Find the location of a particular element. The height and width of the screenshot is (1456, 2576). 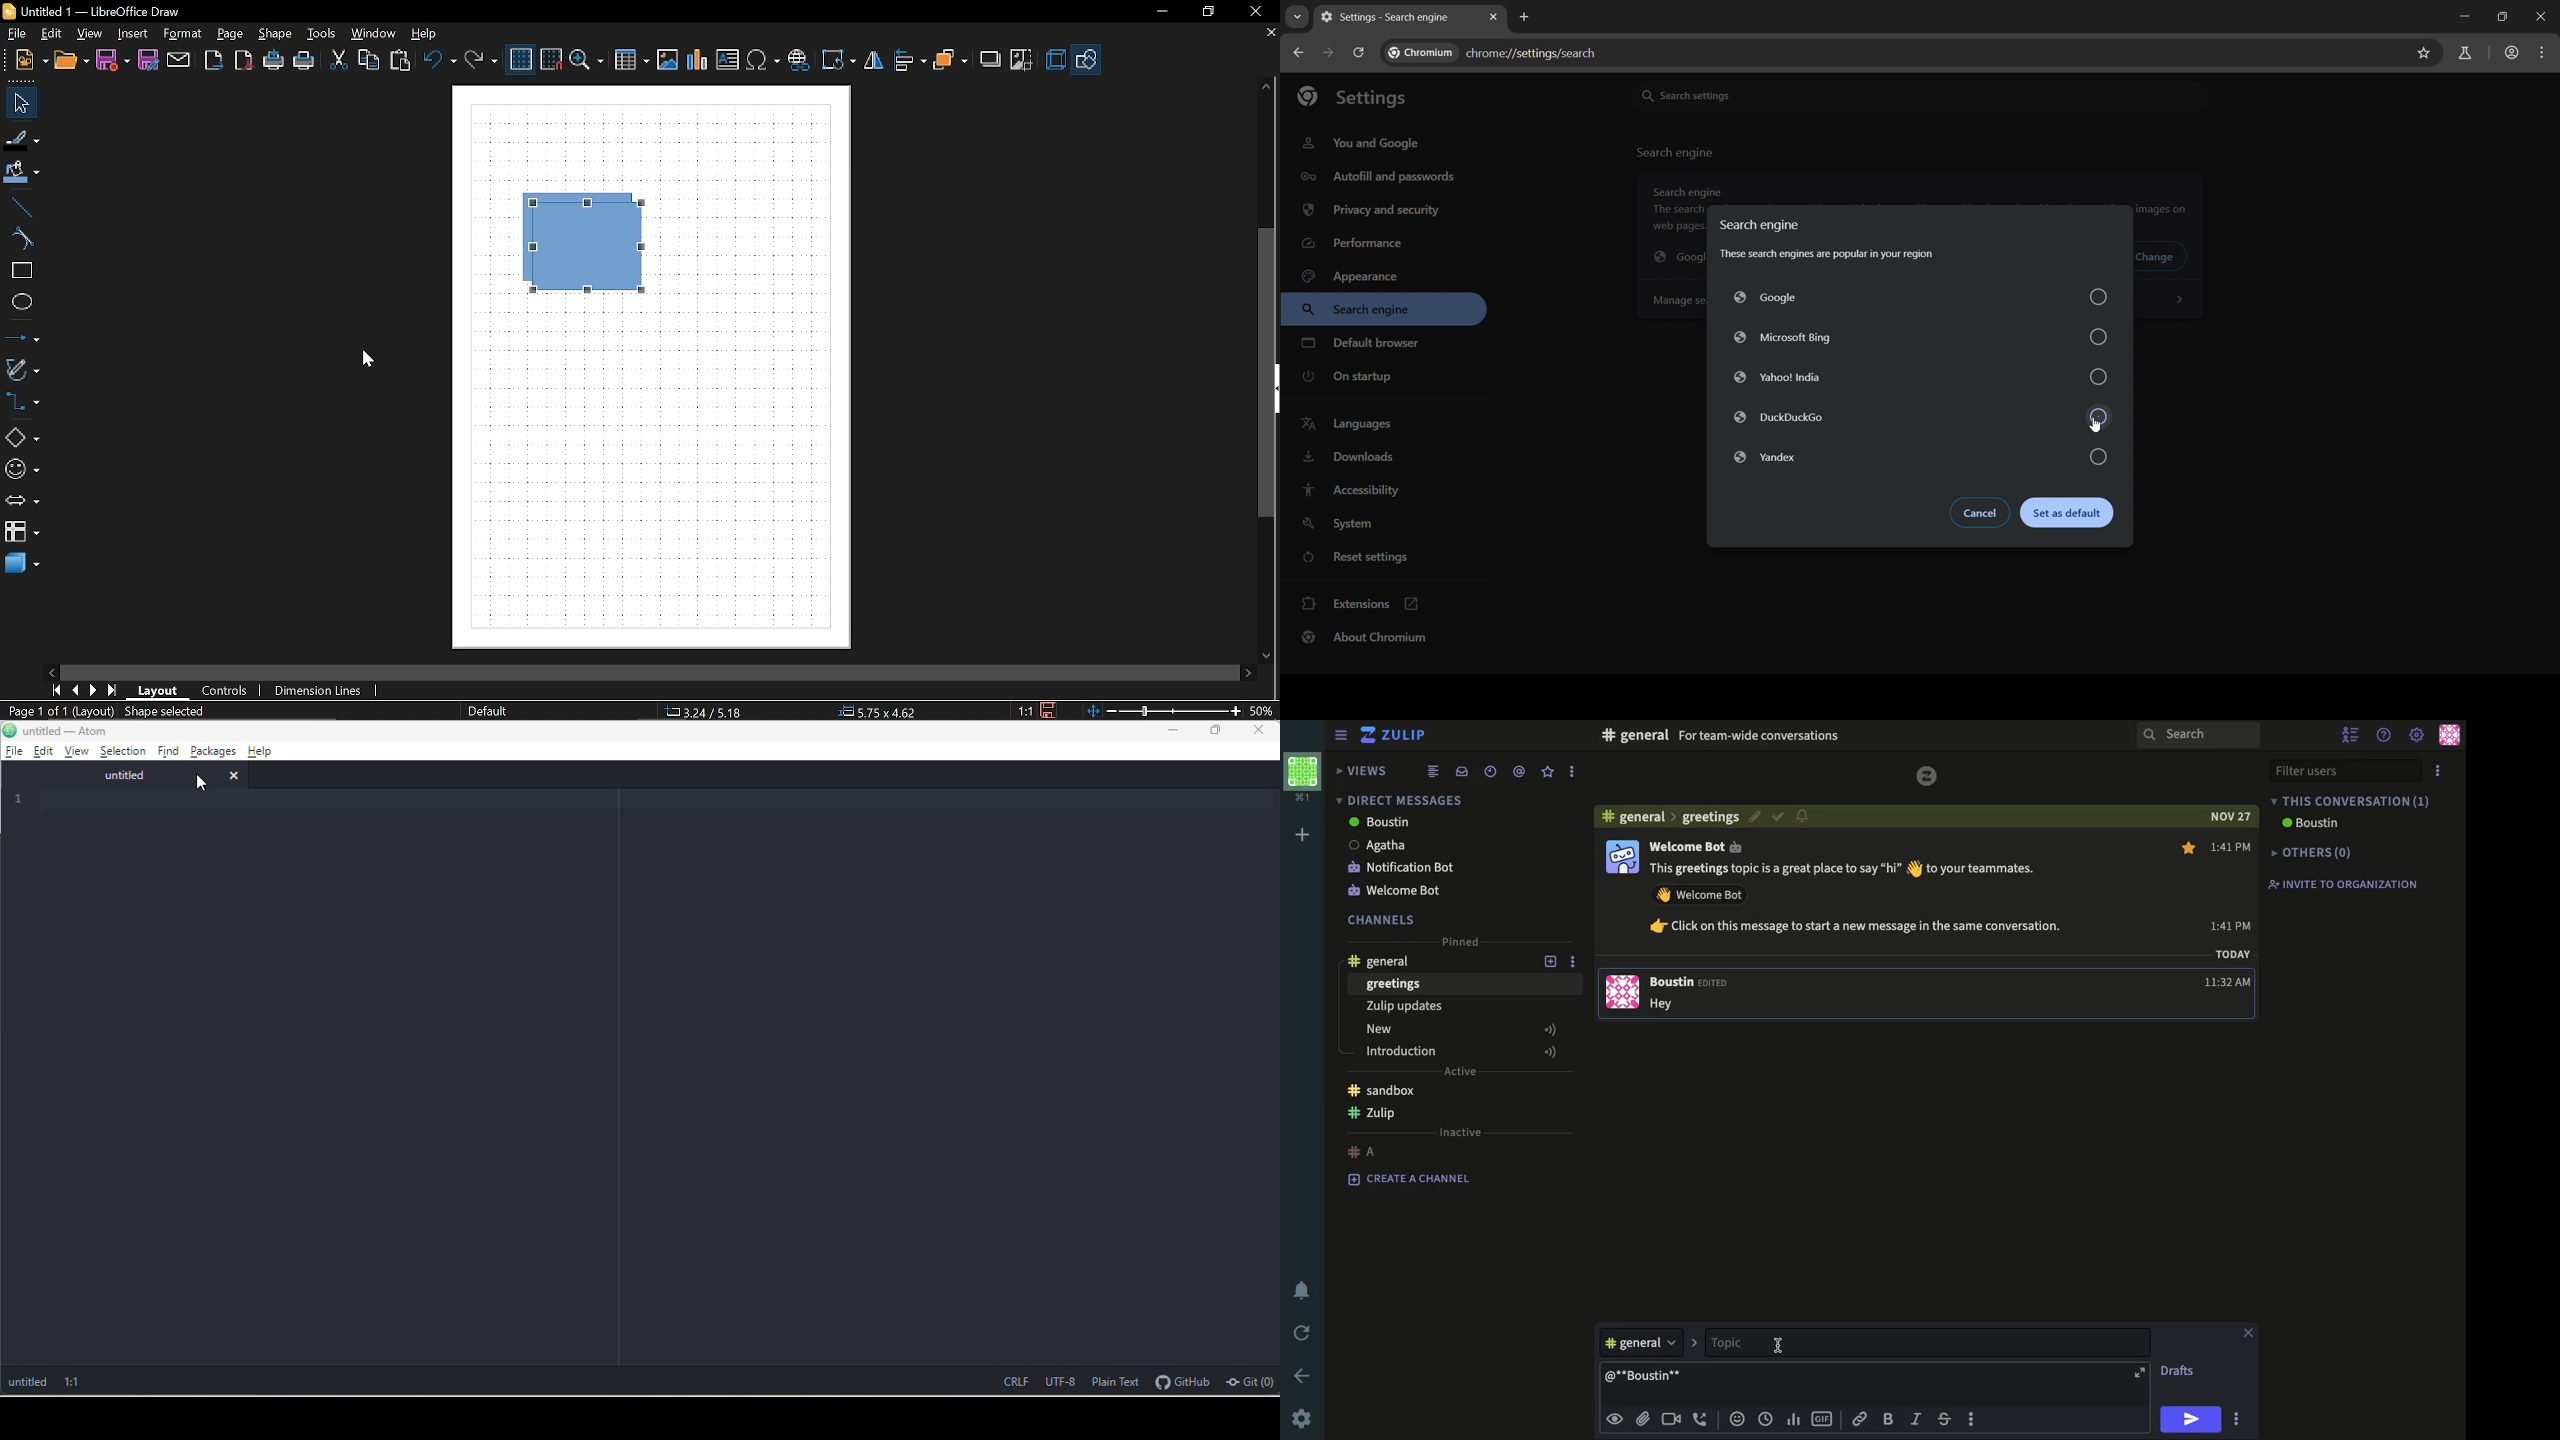

Fill color is located at coordinates (22, 175).